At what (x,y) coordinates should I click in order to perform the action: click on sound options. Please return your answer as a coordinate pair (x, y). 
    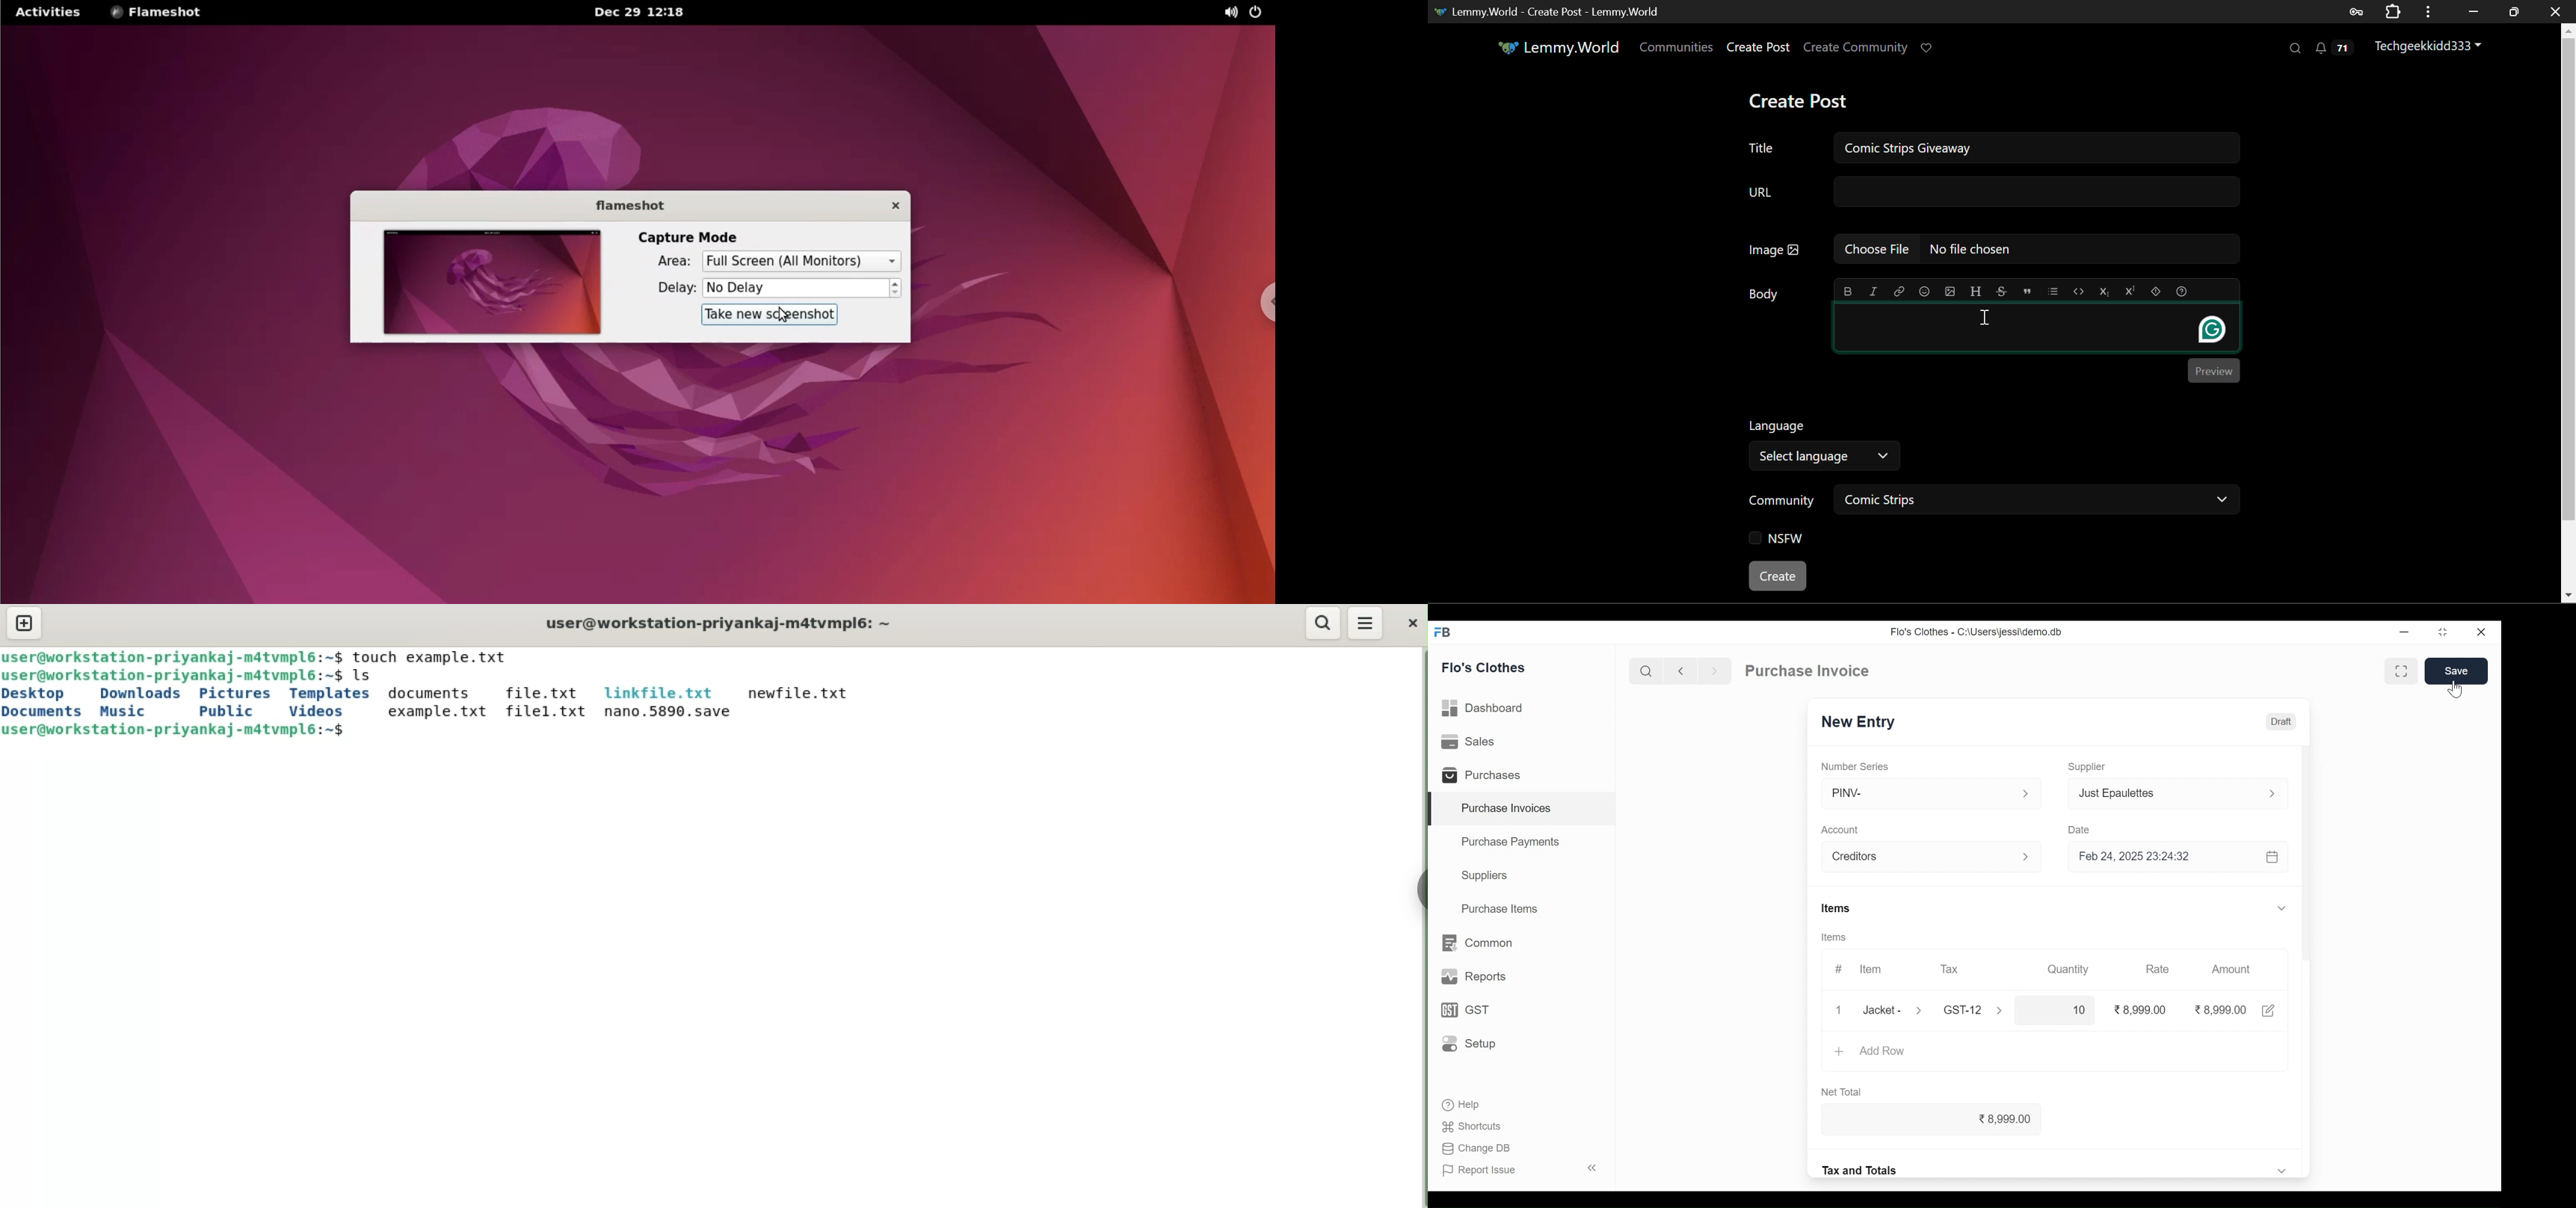
    Looking at the image, I should click on (1230, 14).